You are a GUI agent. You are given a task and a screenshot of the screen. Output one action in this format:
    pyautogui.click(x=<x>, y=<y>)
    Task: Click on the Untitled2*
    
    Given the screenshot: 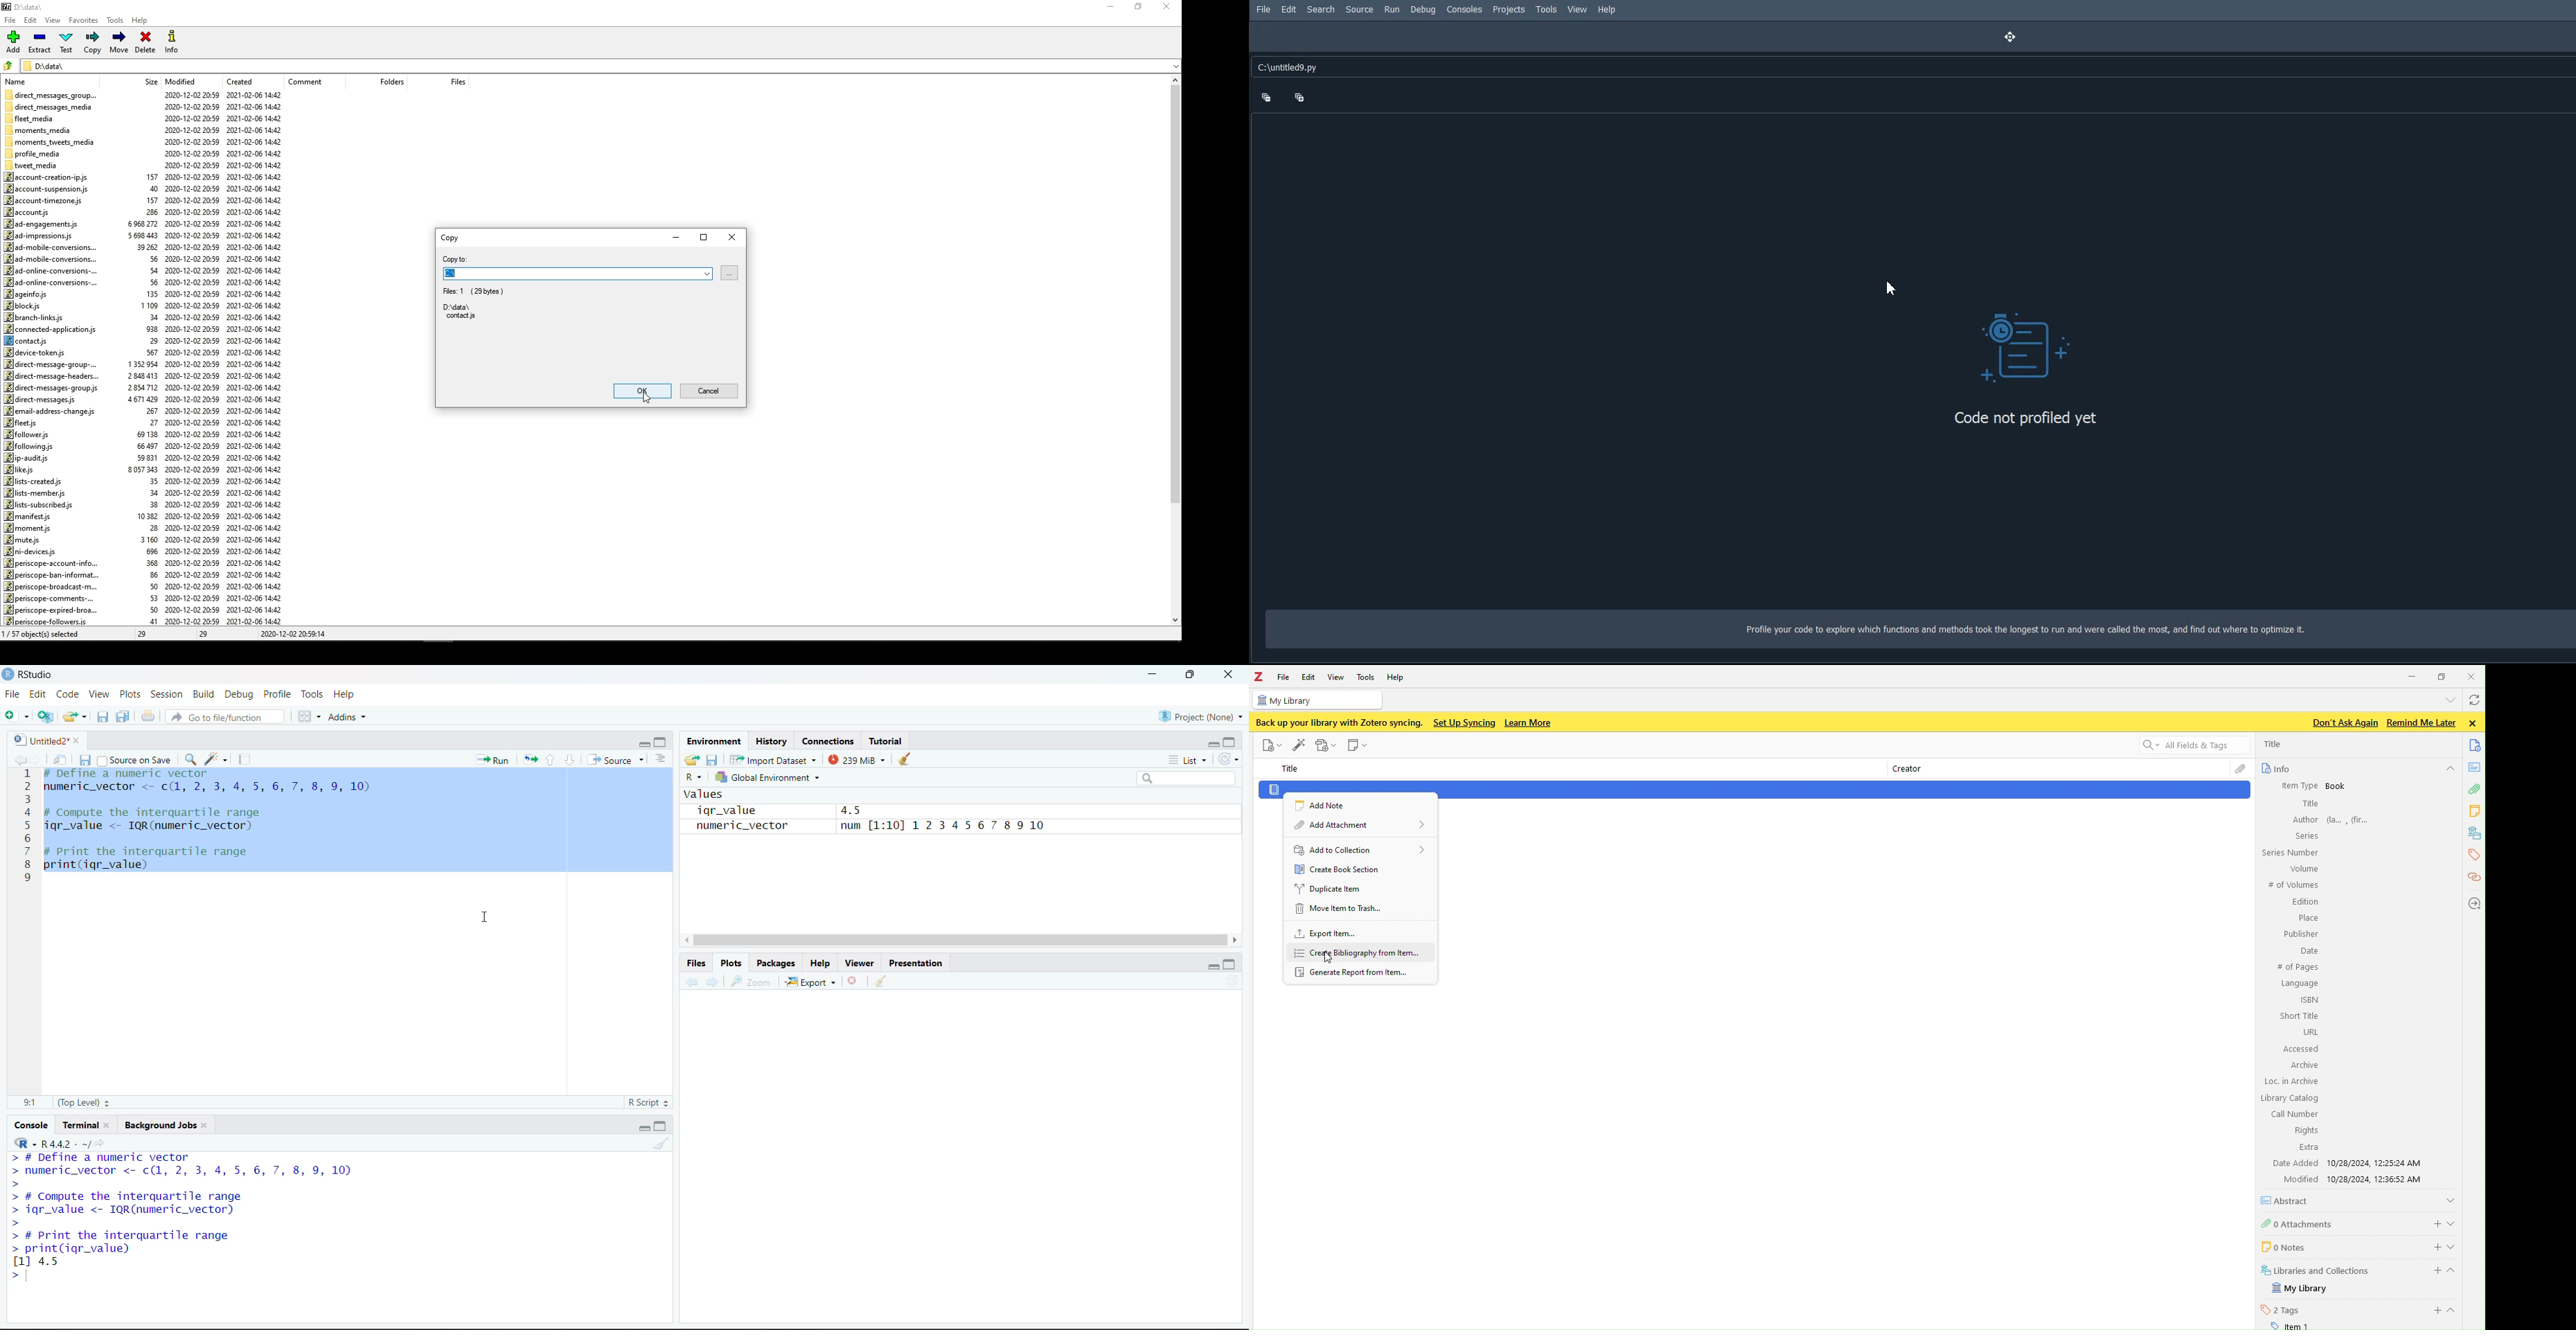 What is the action you would take?
    pyautogui.click(x=44, y=739)
    